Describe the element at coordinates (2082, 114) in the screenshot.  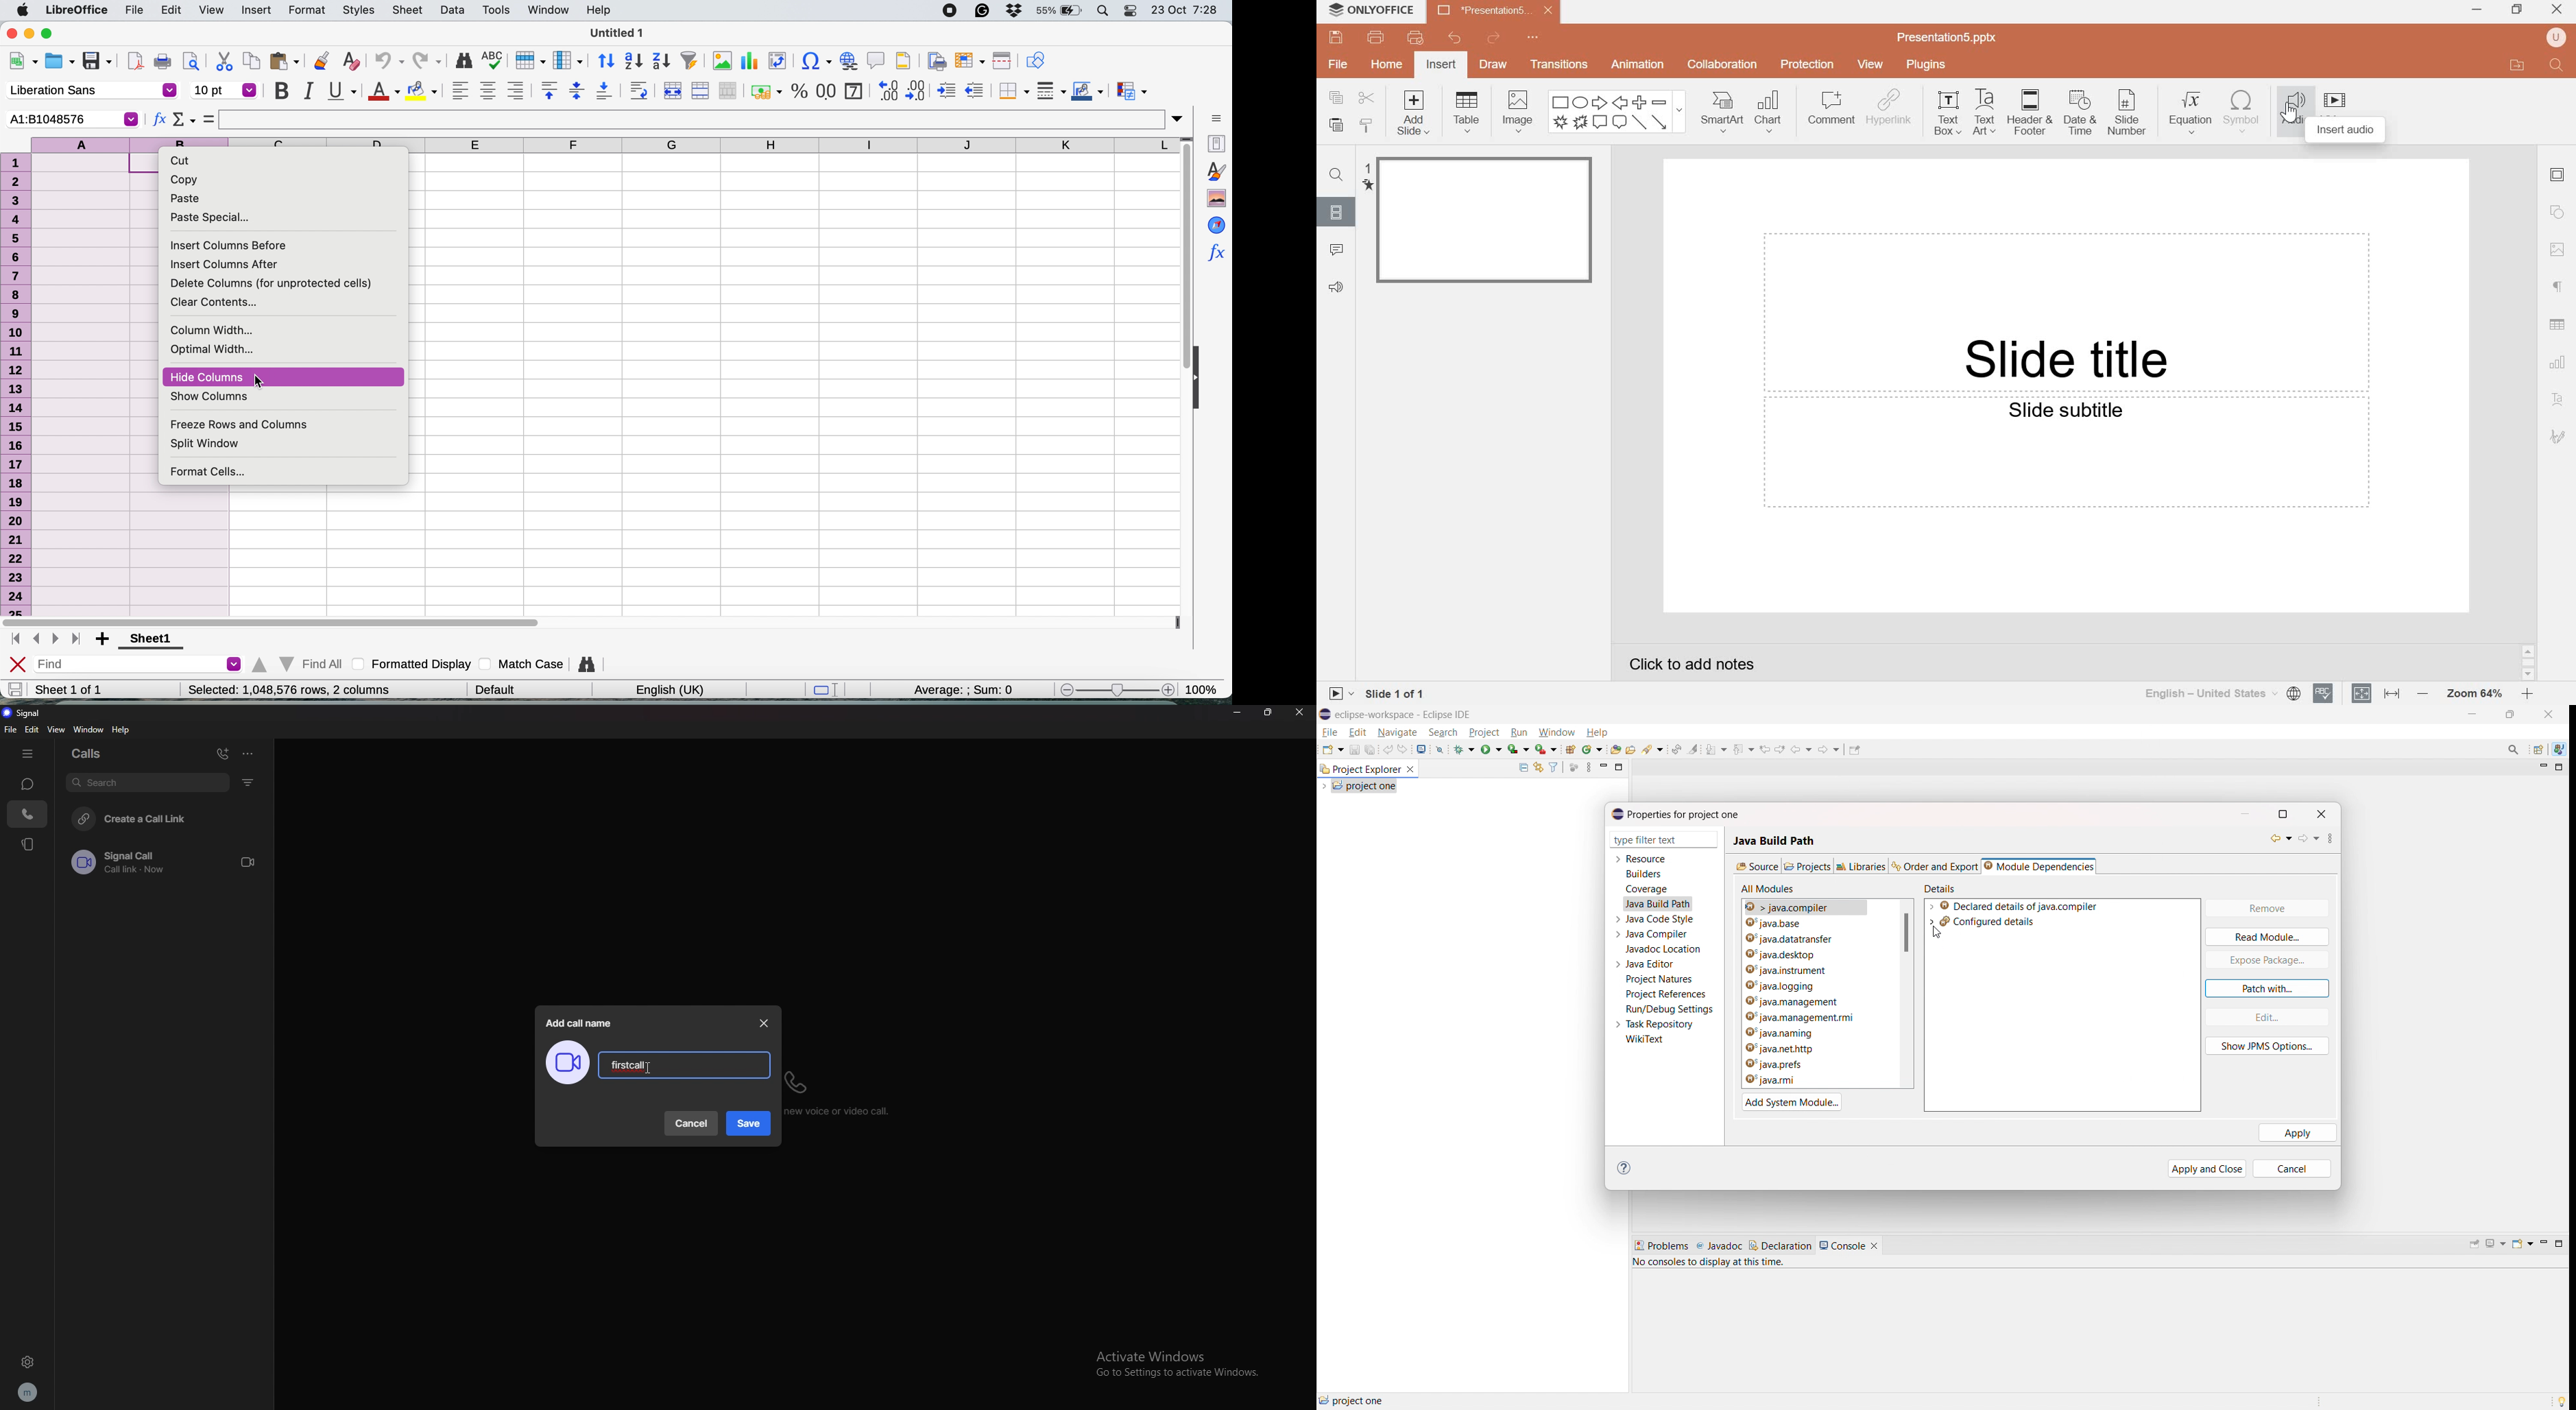
I see `Date & Time` at that location.